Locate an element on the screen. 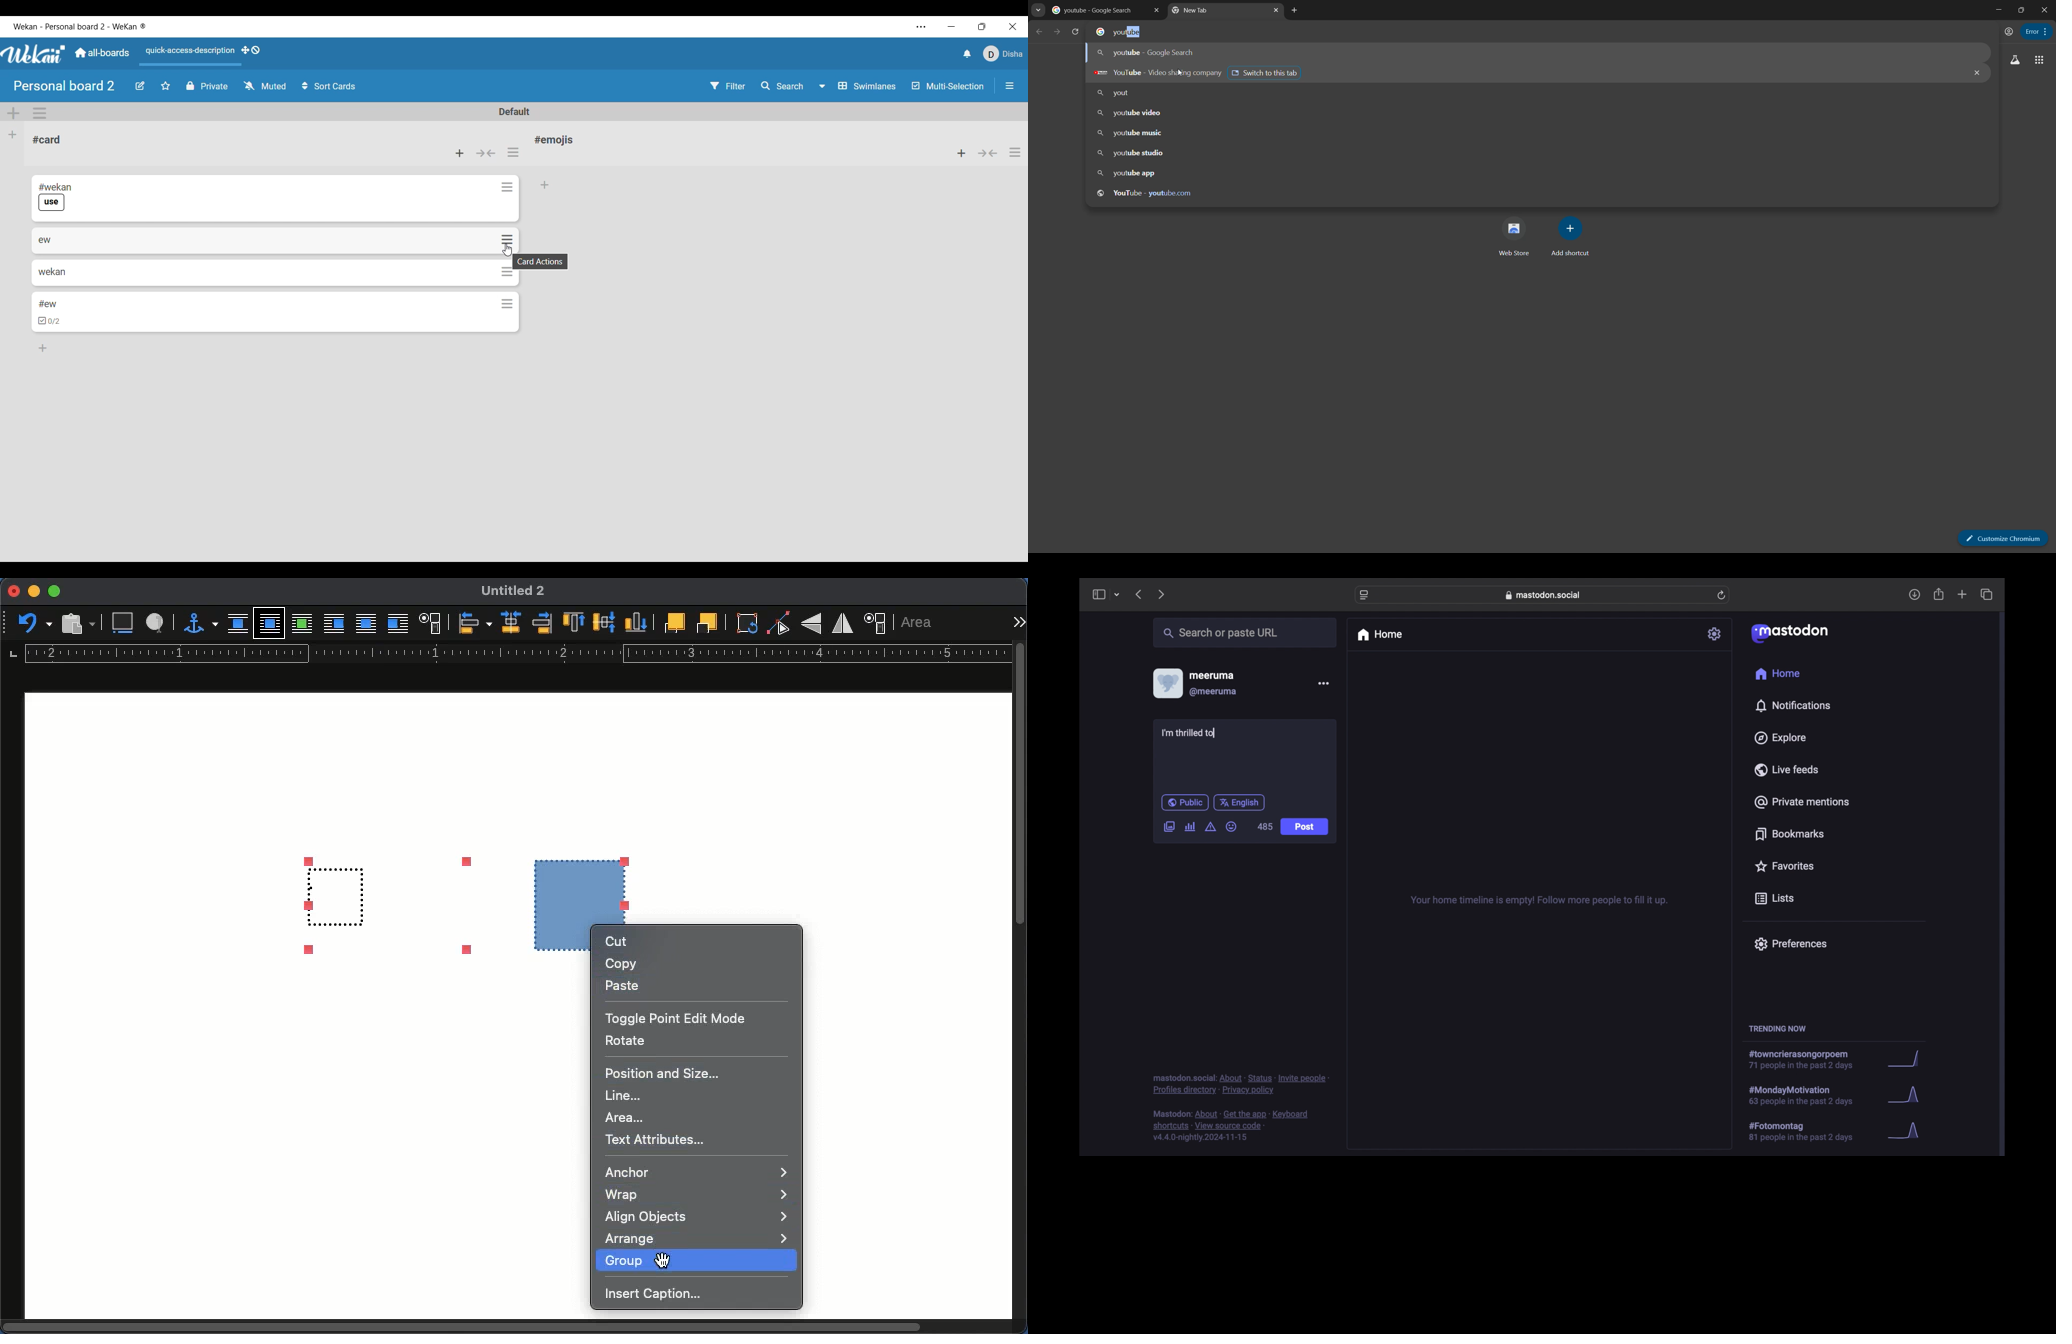 This screenshot has height=1344, width=2072. Click to star board is located at coordinates (165, 86).